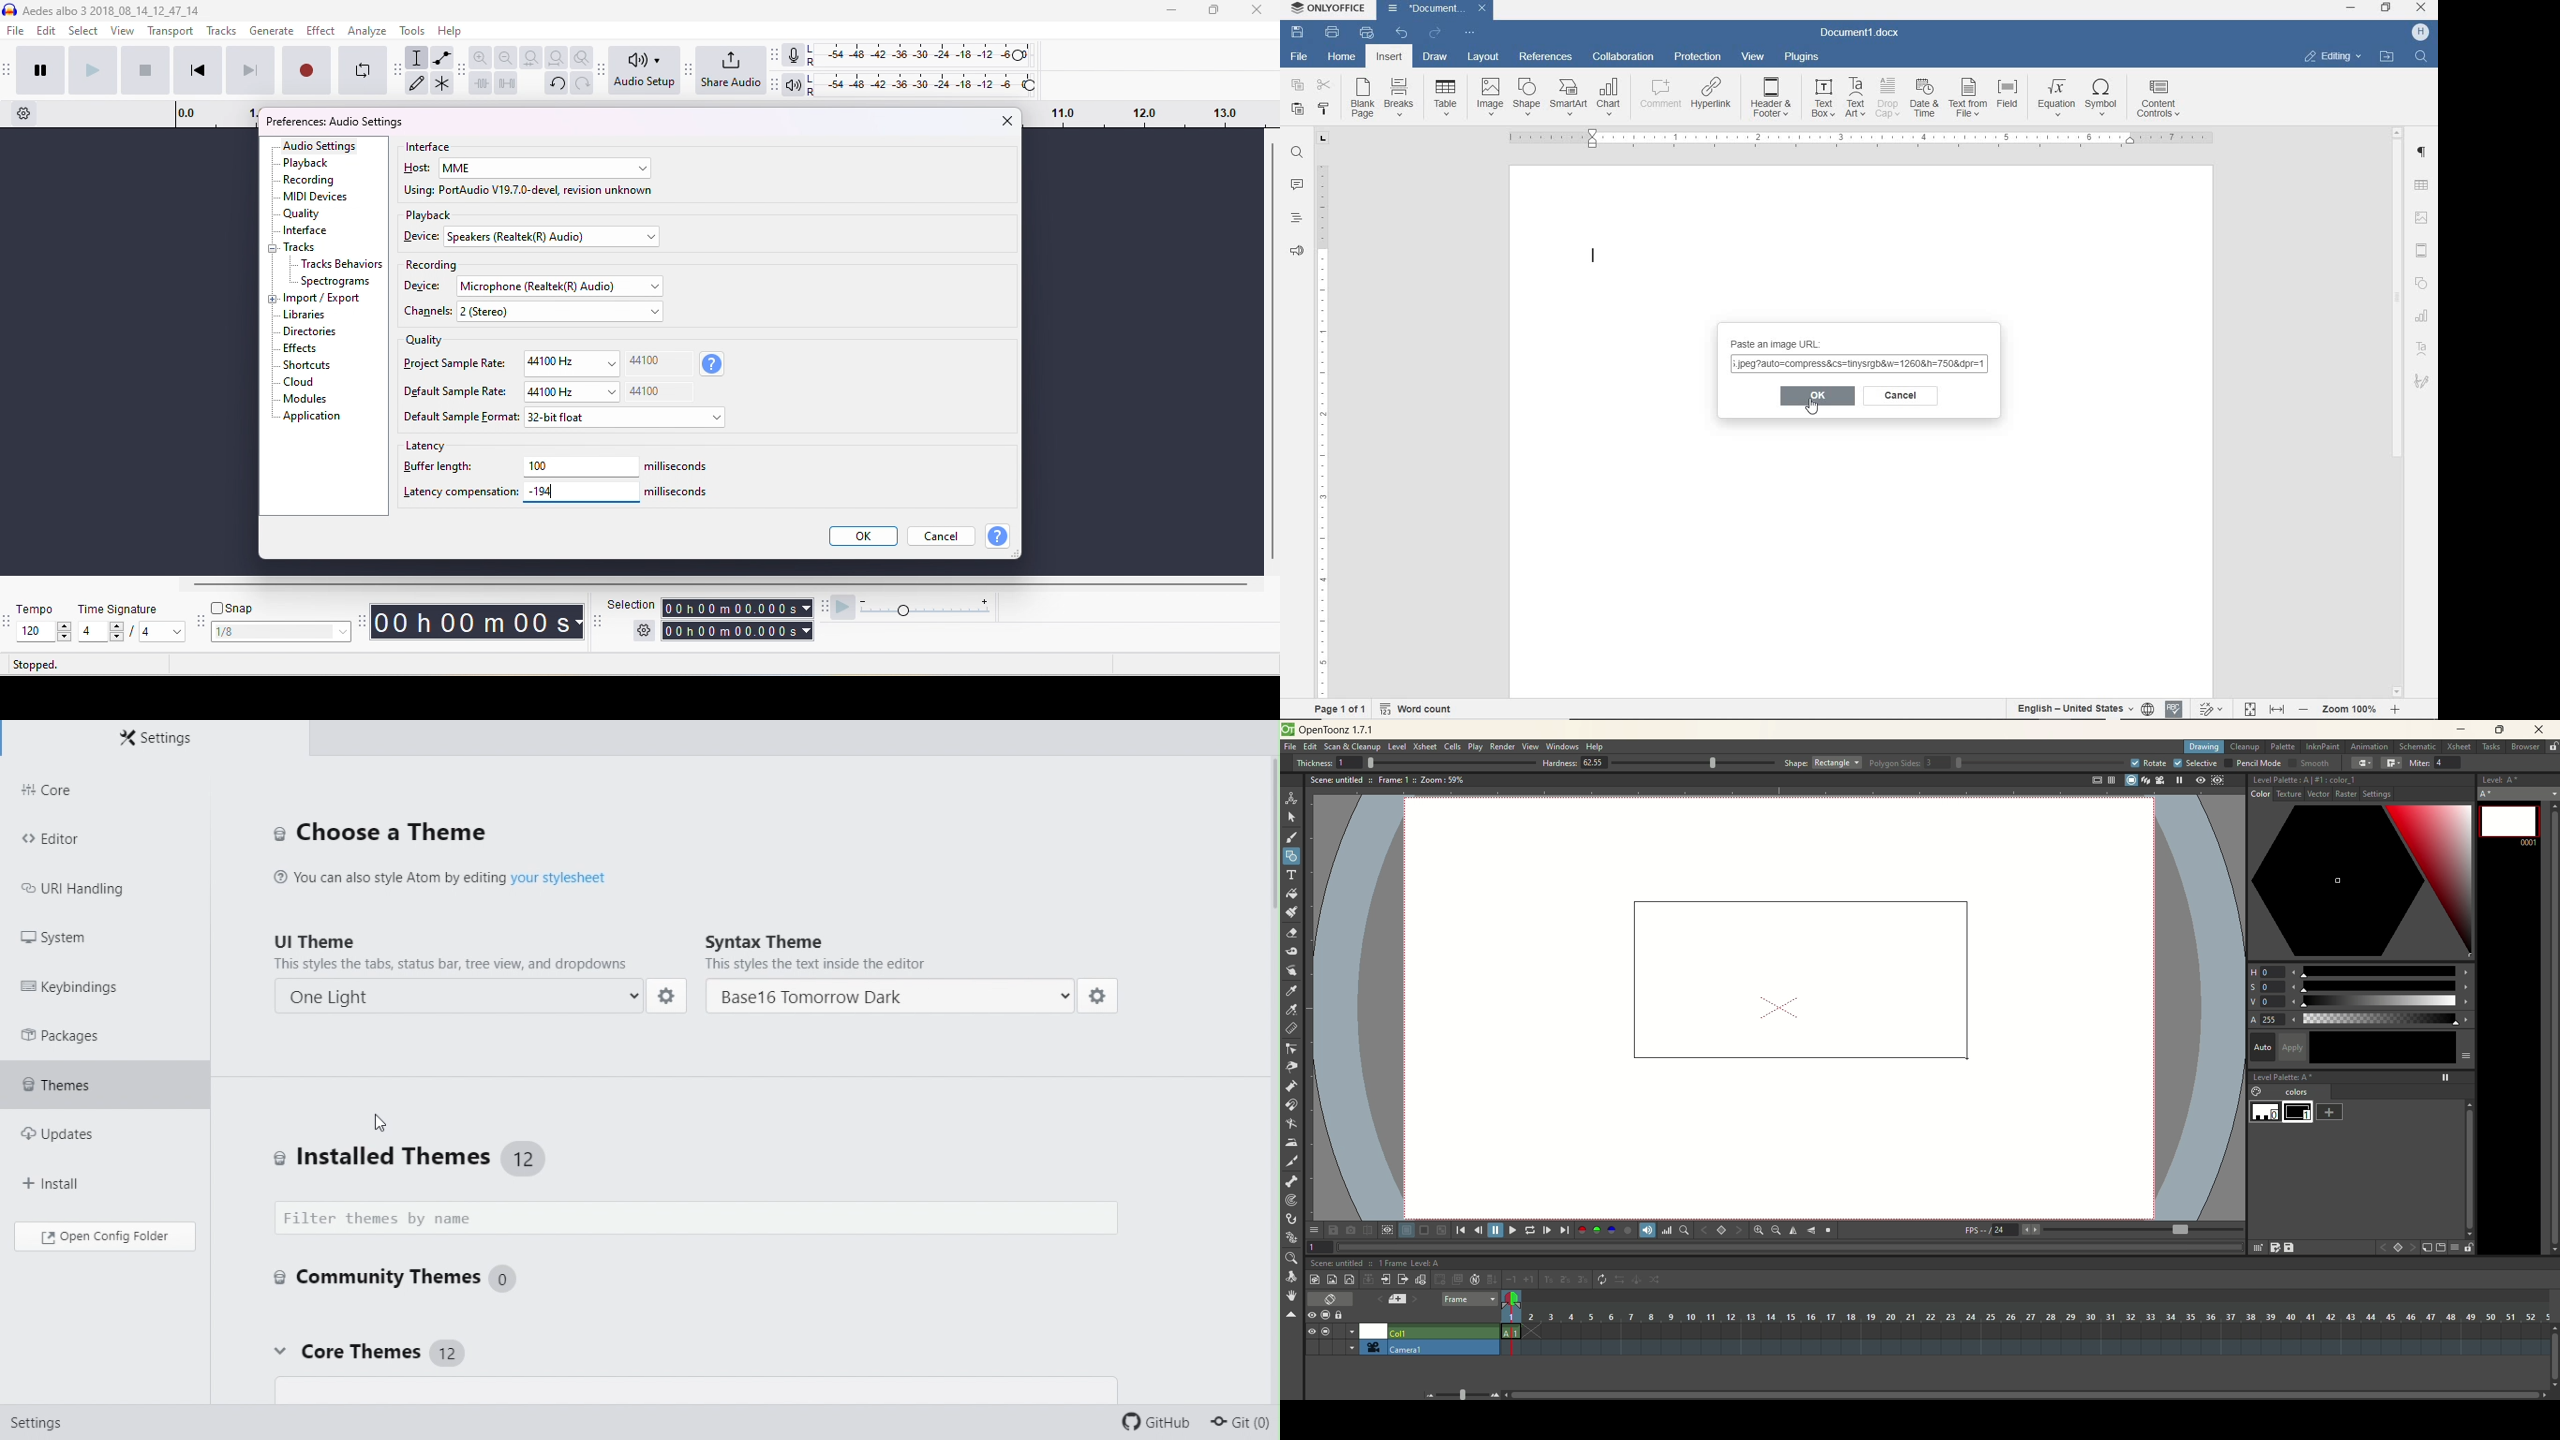  What do you see at coordinates (2425, 383) in the screenshot?
I see `signature` at bounding box center [2425, 383].